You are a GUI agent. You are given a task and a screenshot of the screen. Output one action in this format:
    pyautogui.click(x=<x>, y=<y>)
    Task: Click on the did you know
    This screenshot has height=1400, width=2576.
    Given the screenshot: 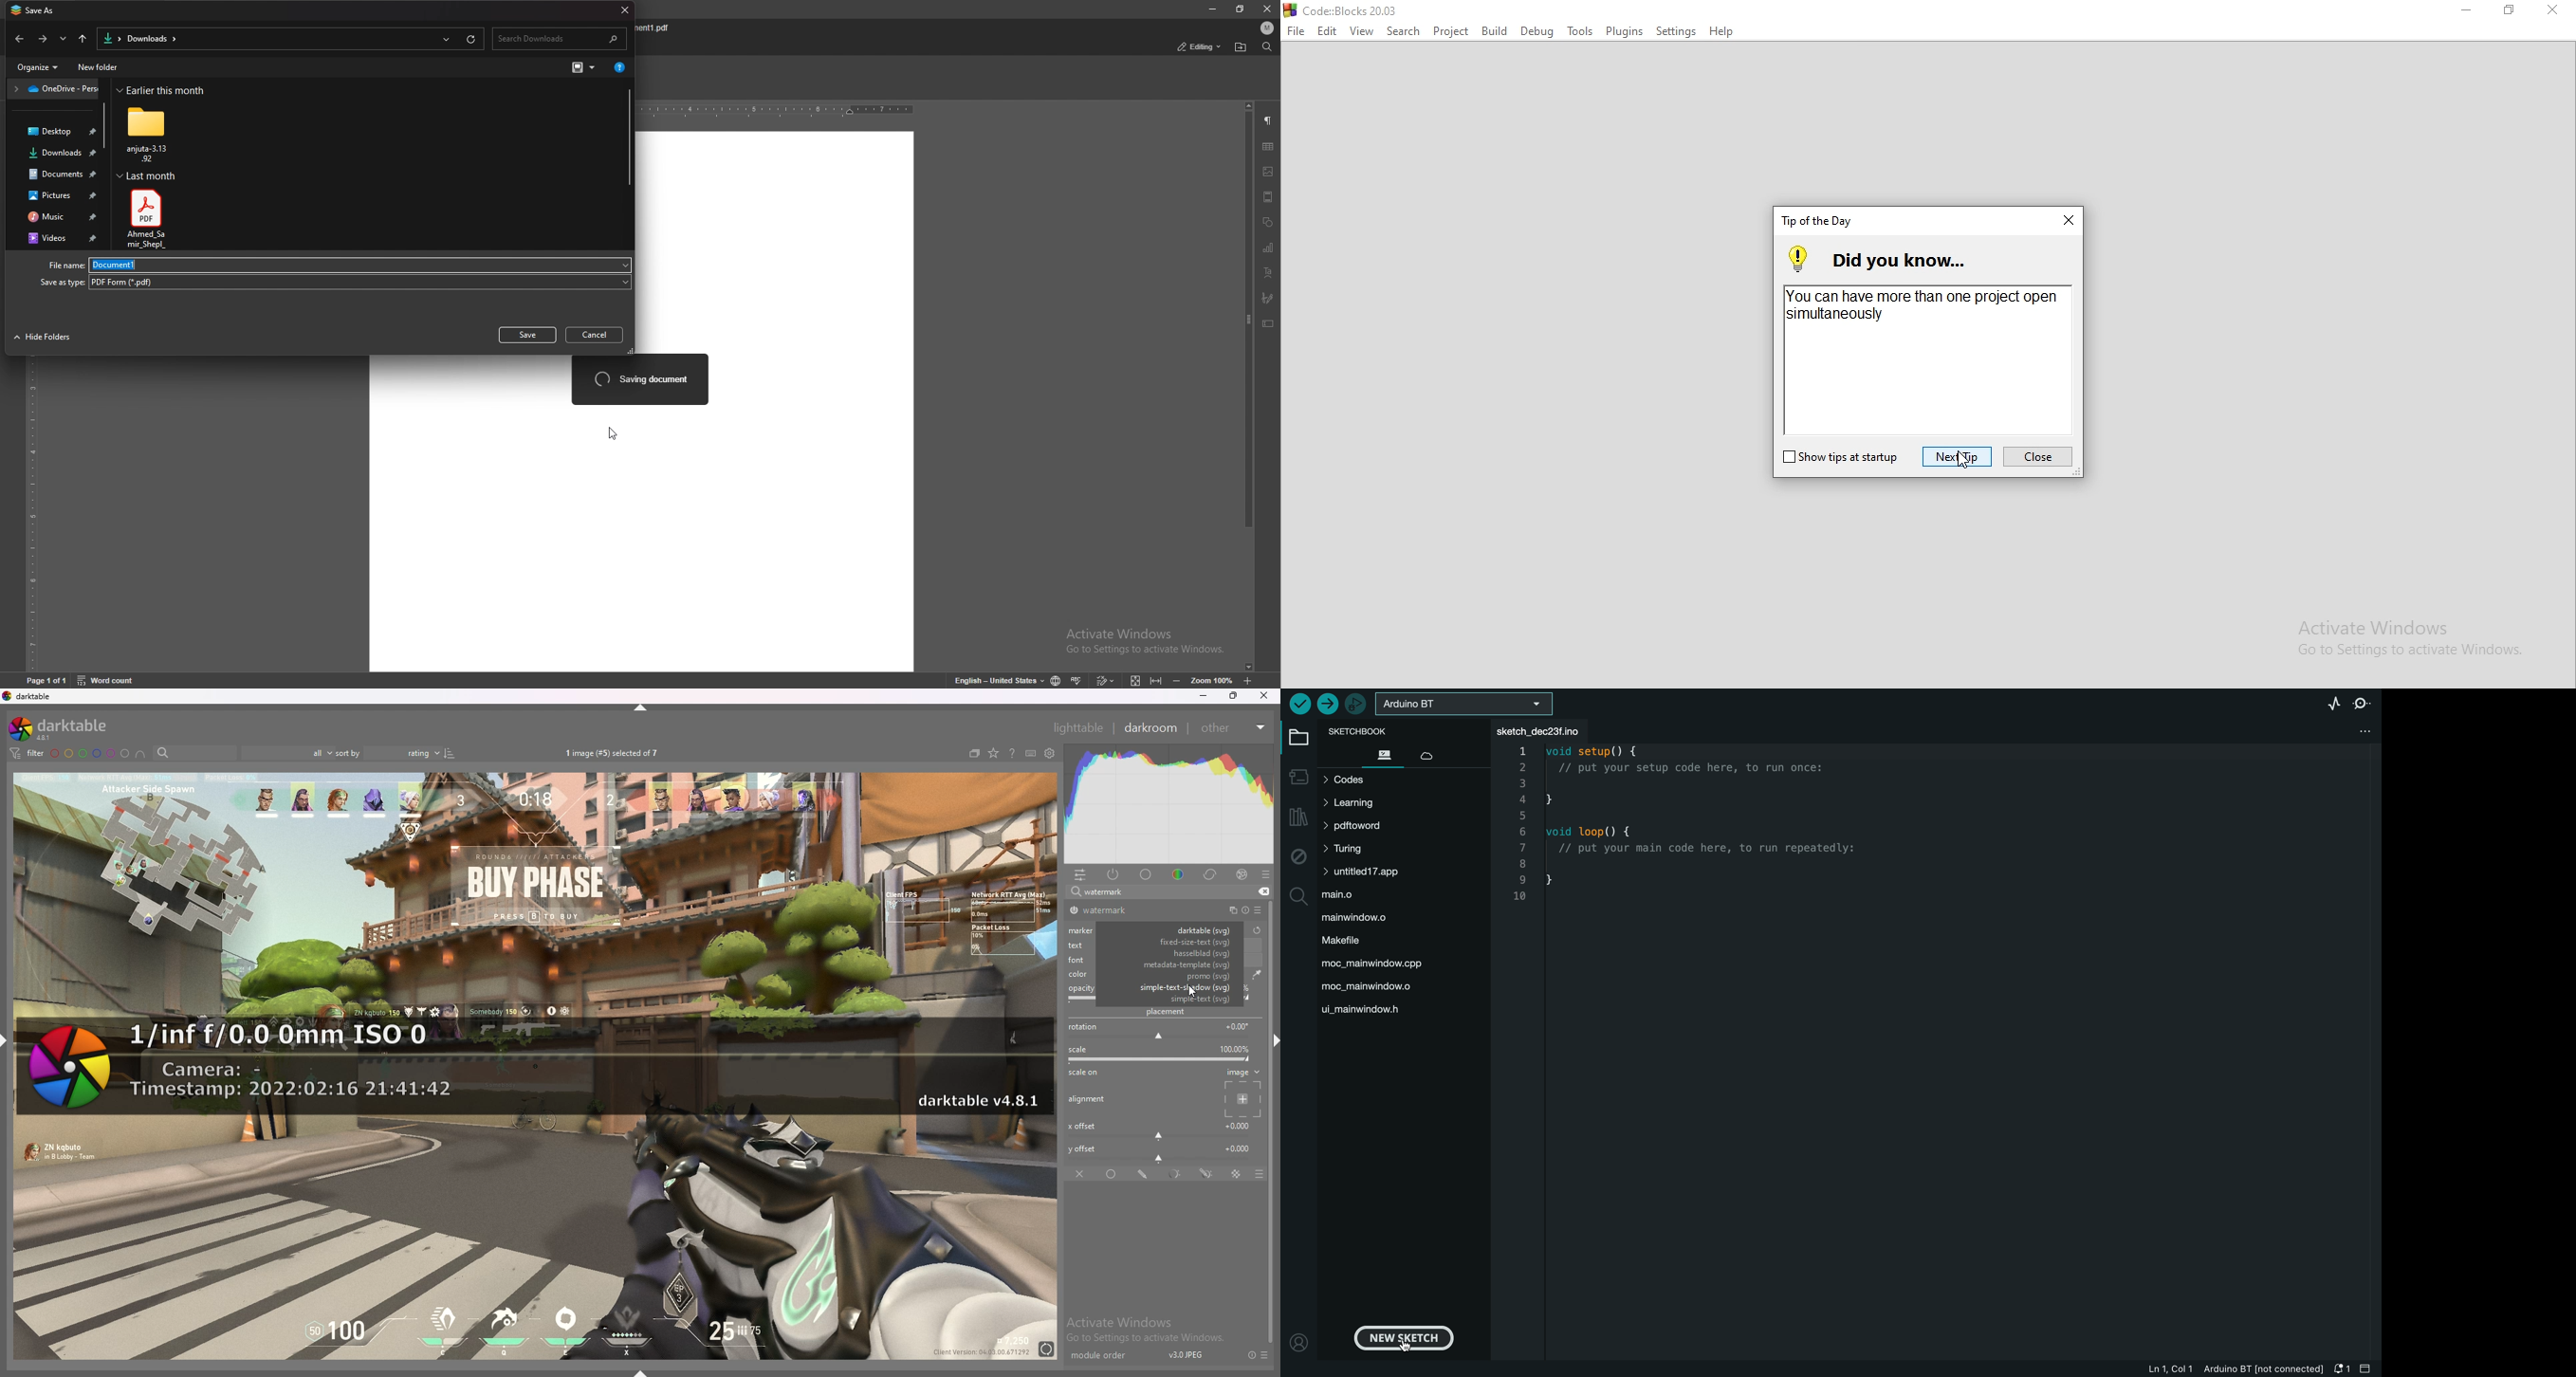 What is the action you would take?
    pyautogui.click(x=1875, y=256)
    